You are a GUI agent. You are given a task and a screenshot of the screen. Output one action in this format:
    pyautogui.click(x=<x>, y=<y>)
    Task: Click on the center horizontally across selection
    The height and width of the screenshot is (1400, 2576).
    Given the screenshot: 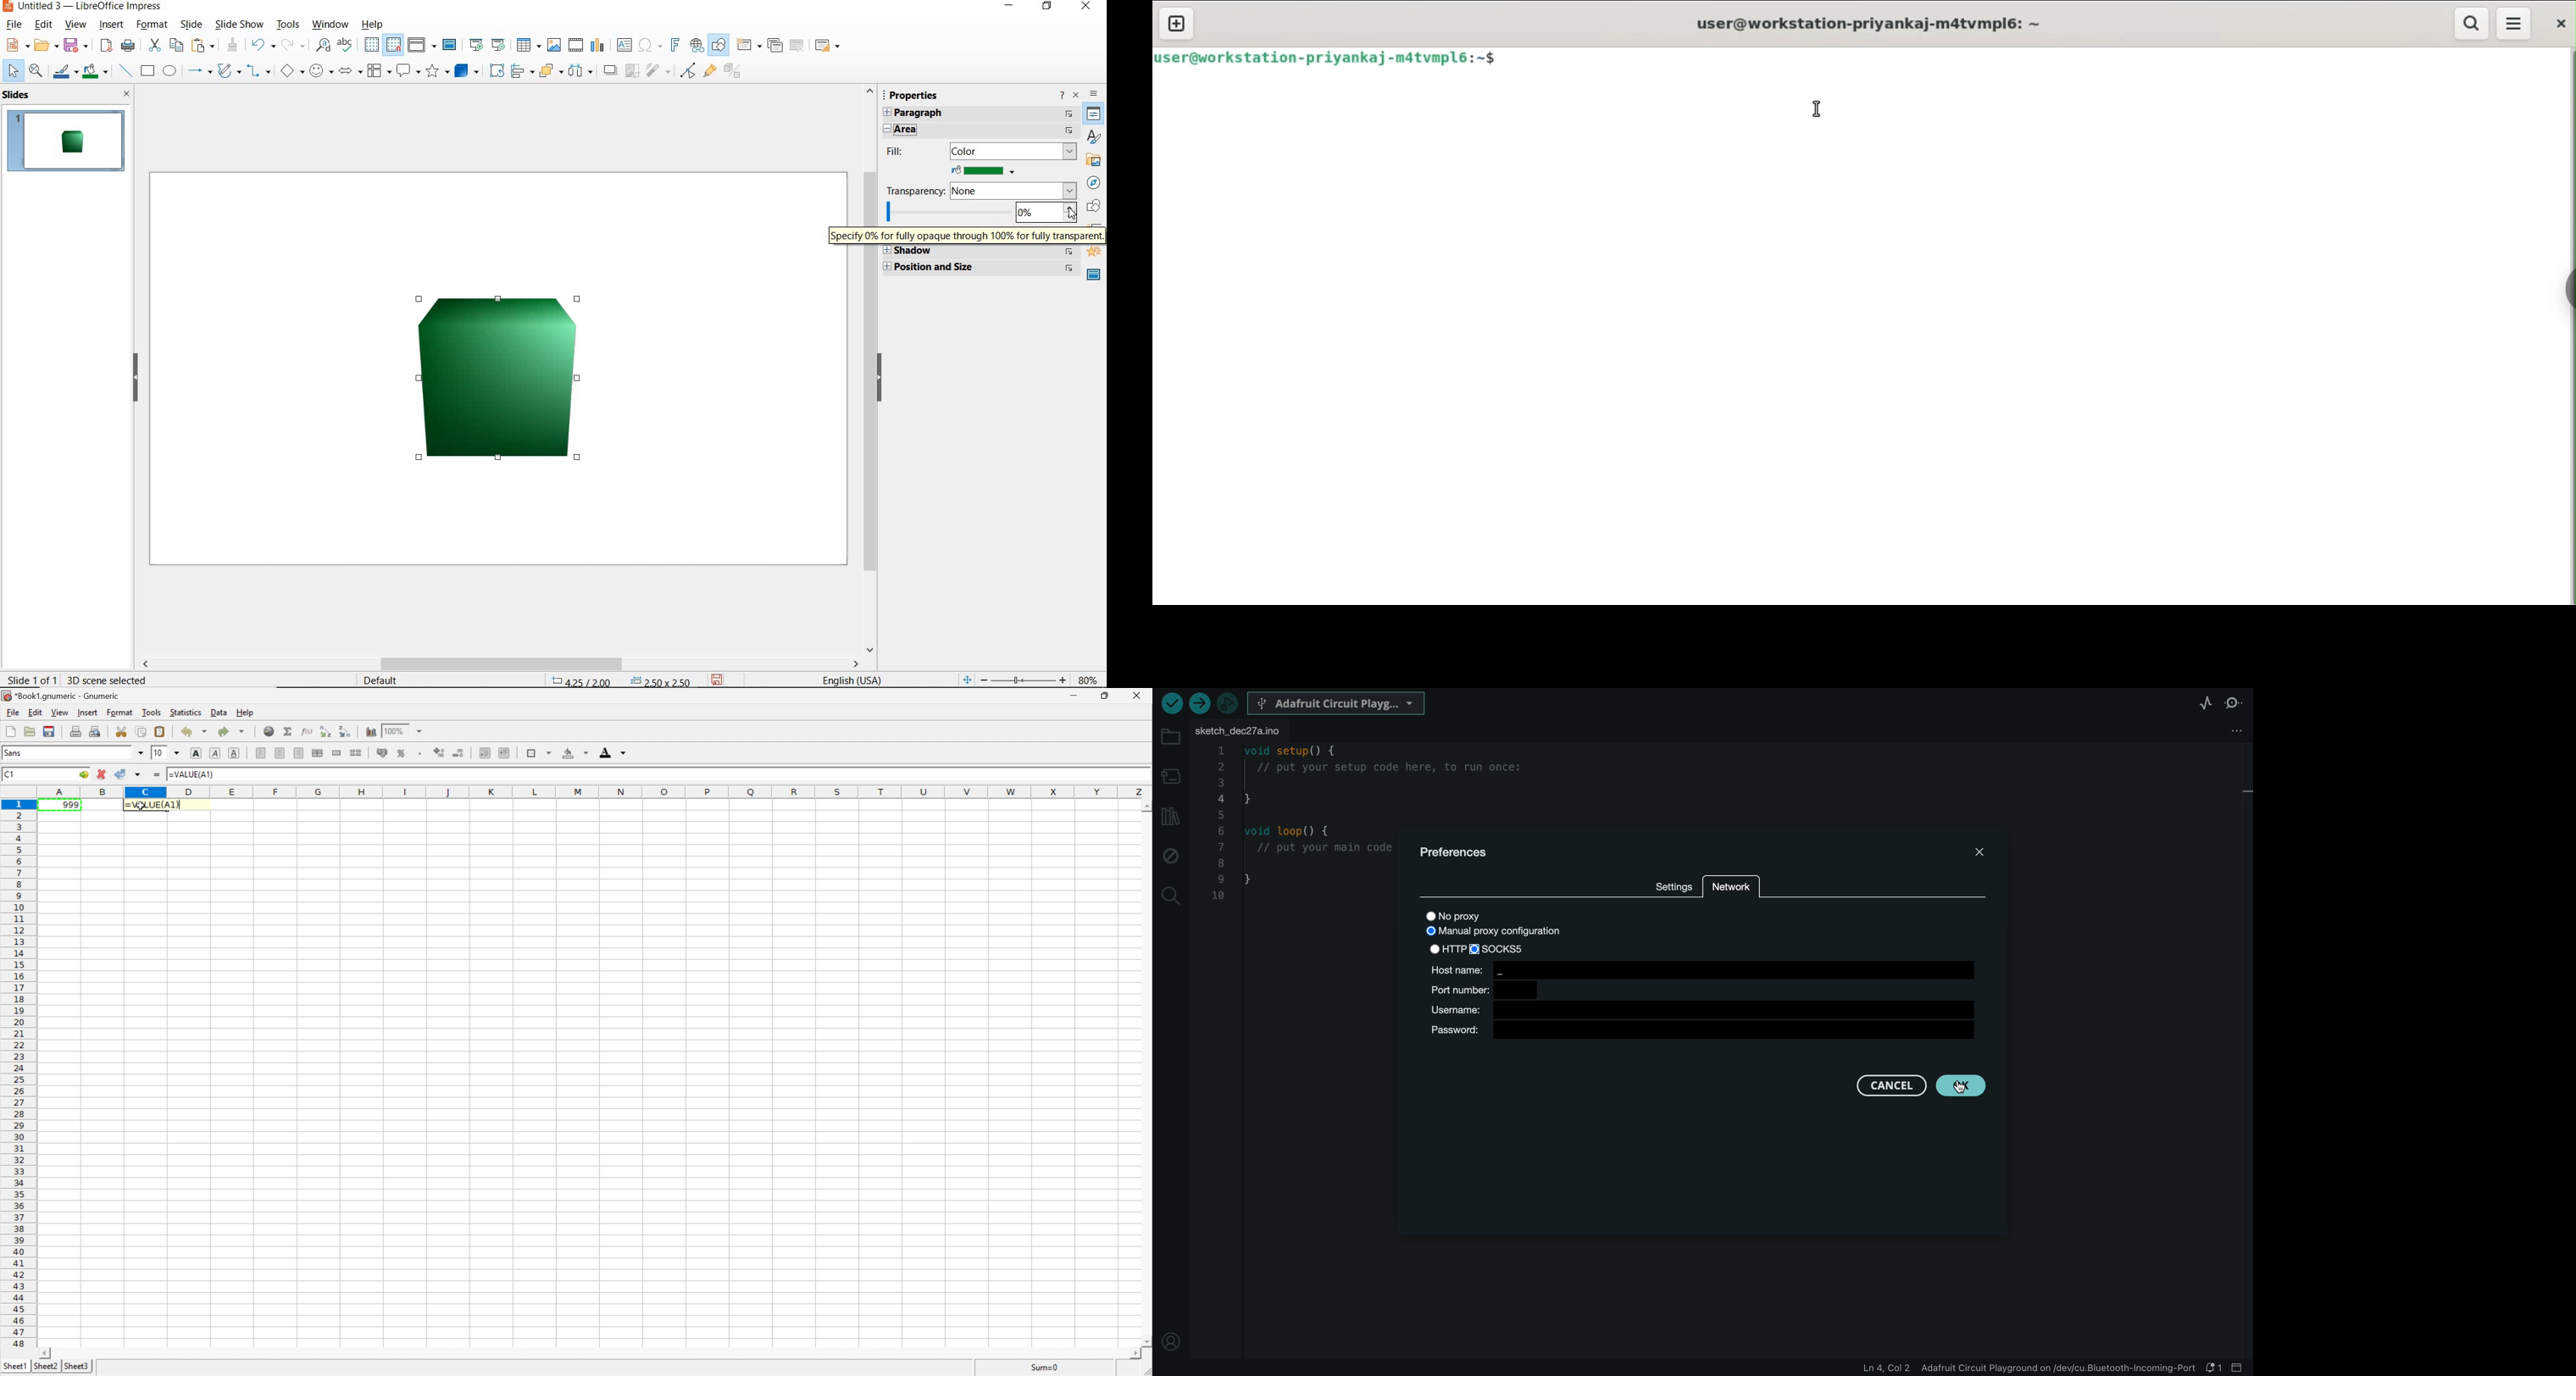 What is the action you would take?
    pyautogui.click(x=319, y=754)
    